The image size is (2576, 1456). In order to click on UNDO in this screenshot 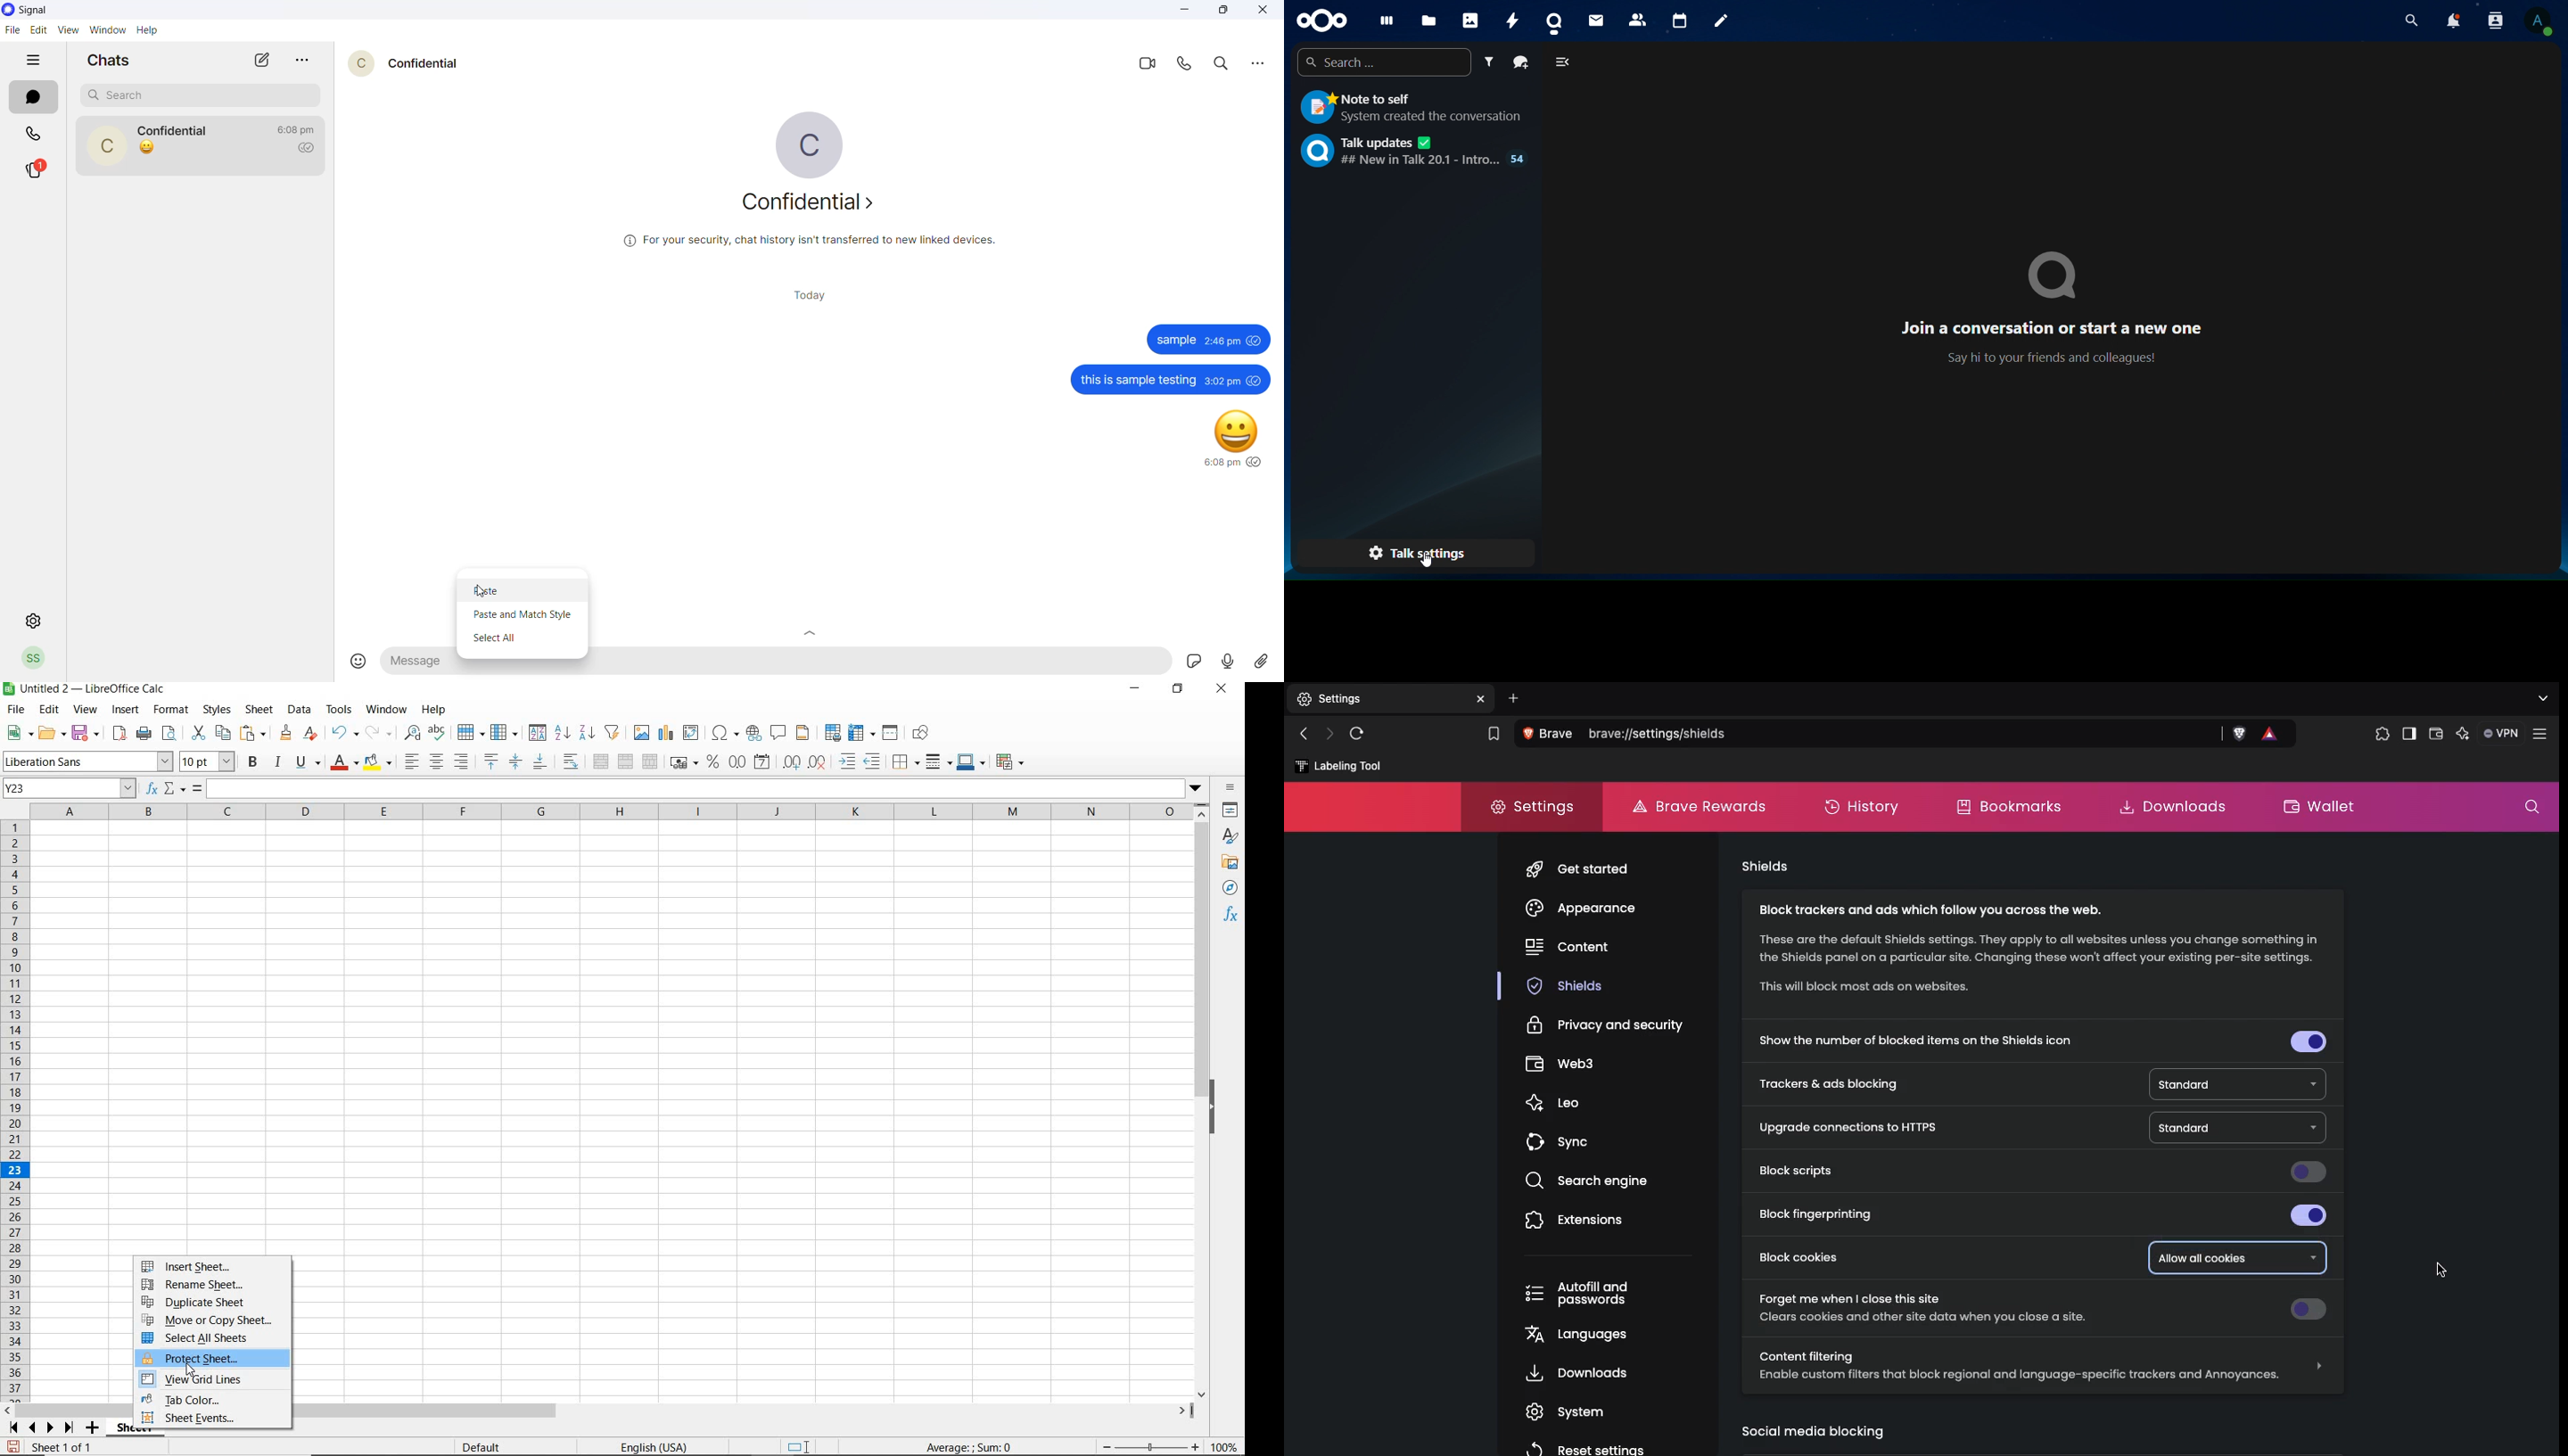, I will do `click(344, 733)`.